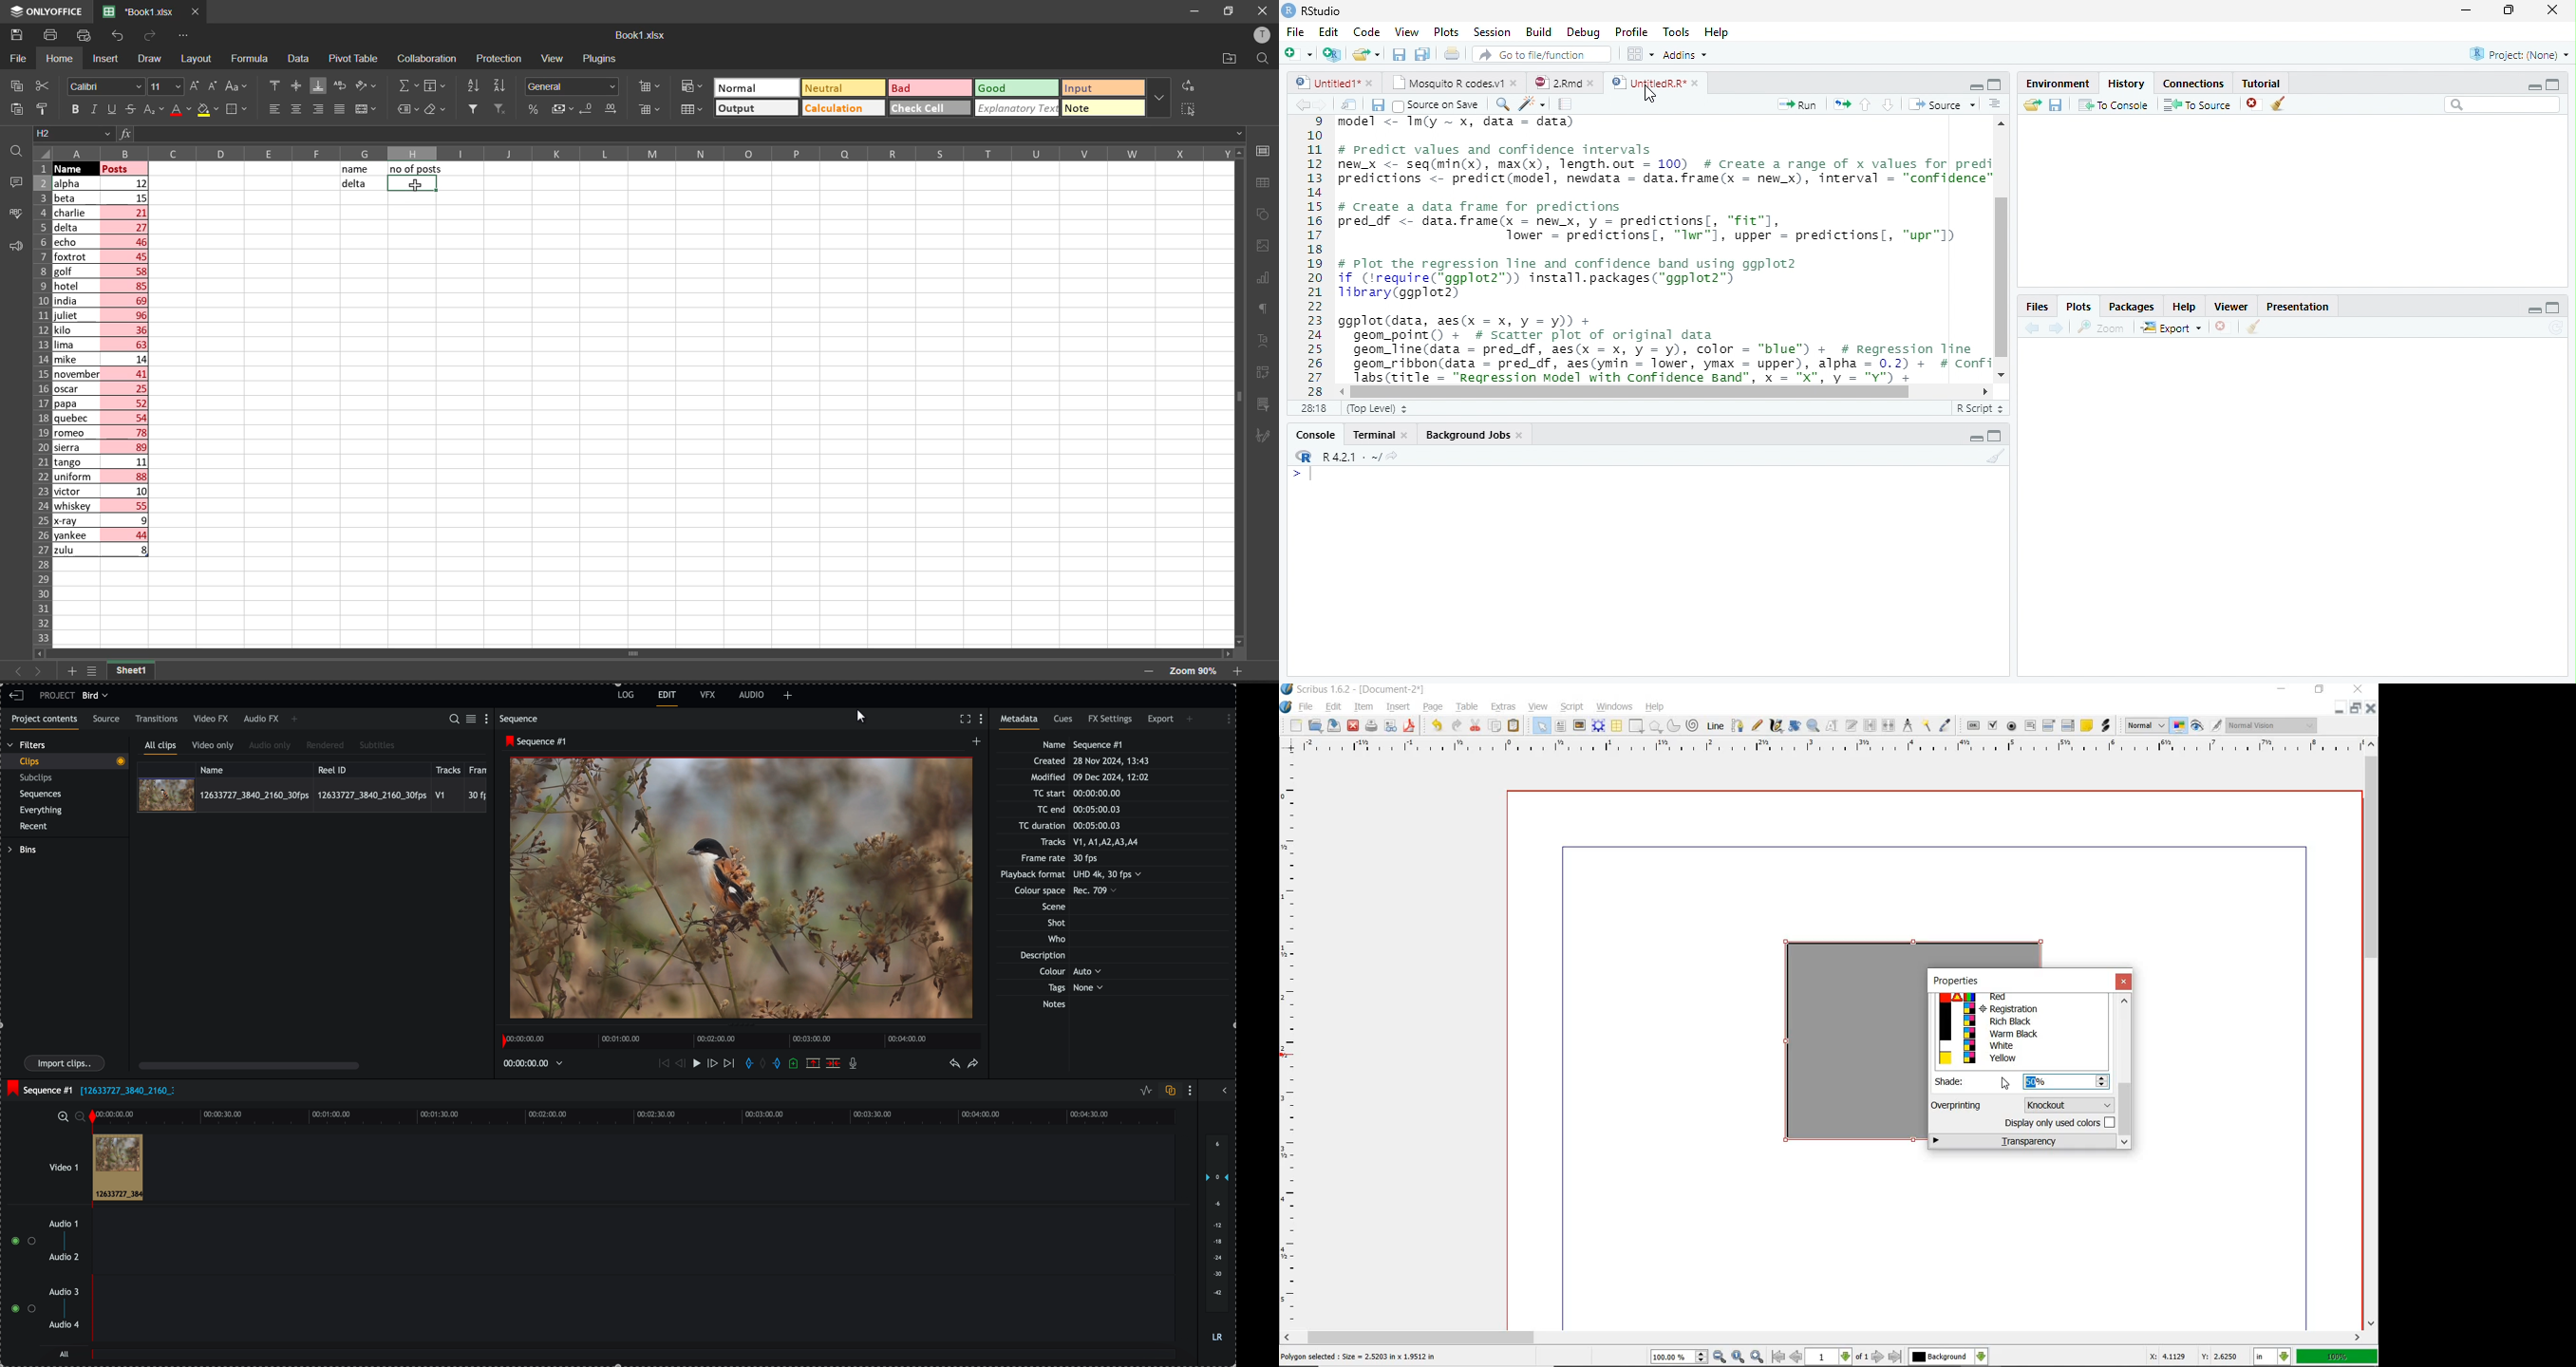 The width and height of the screenshot is (2576, 1372). What do you see at coordinates (1199, 12) in the screenshot?
I see `minimize` at bounding box center [1199, 12].